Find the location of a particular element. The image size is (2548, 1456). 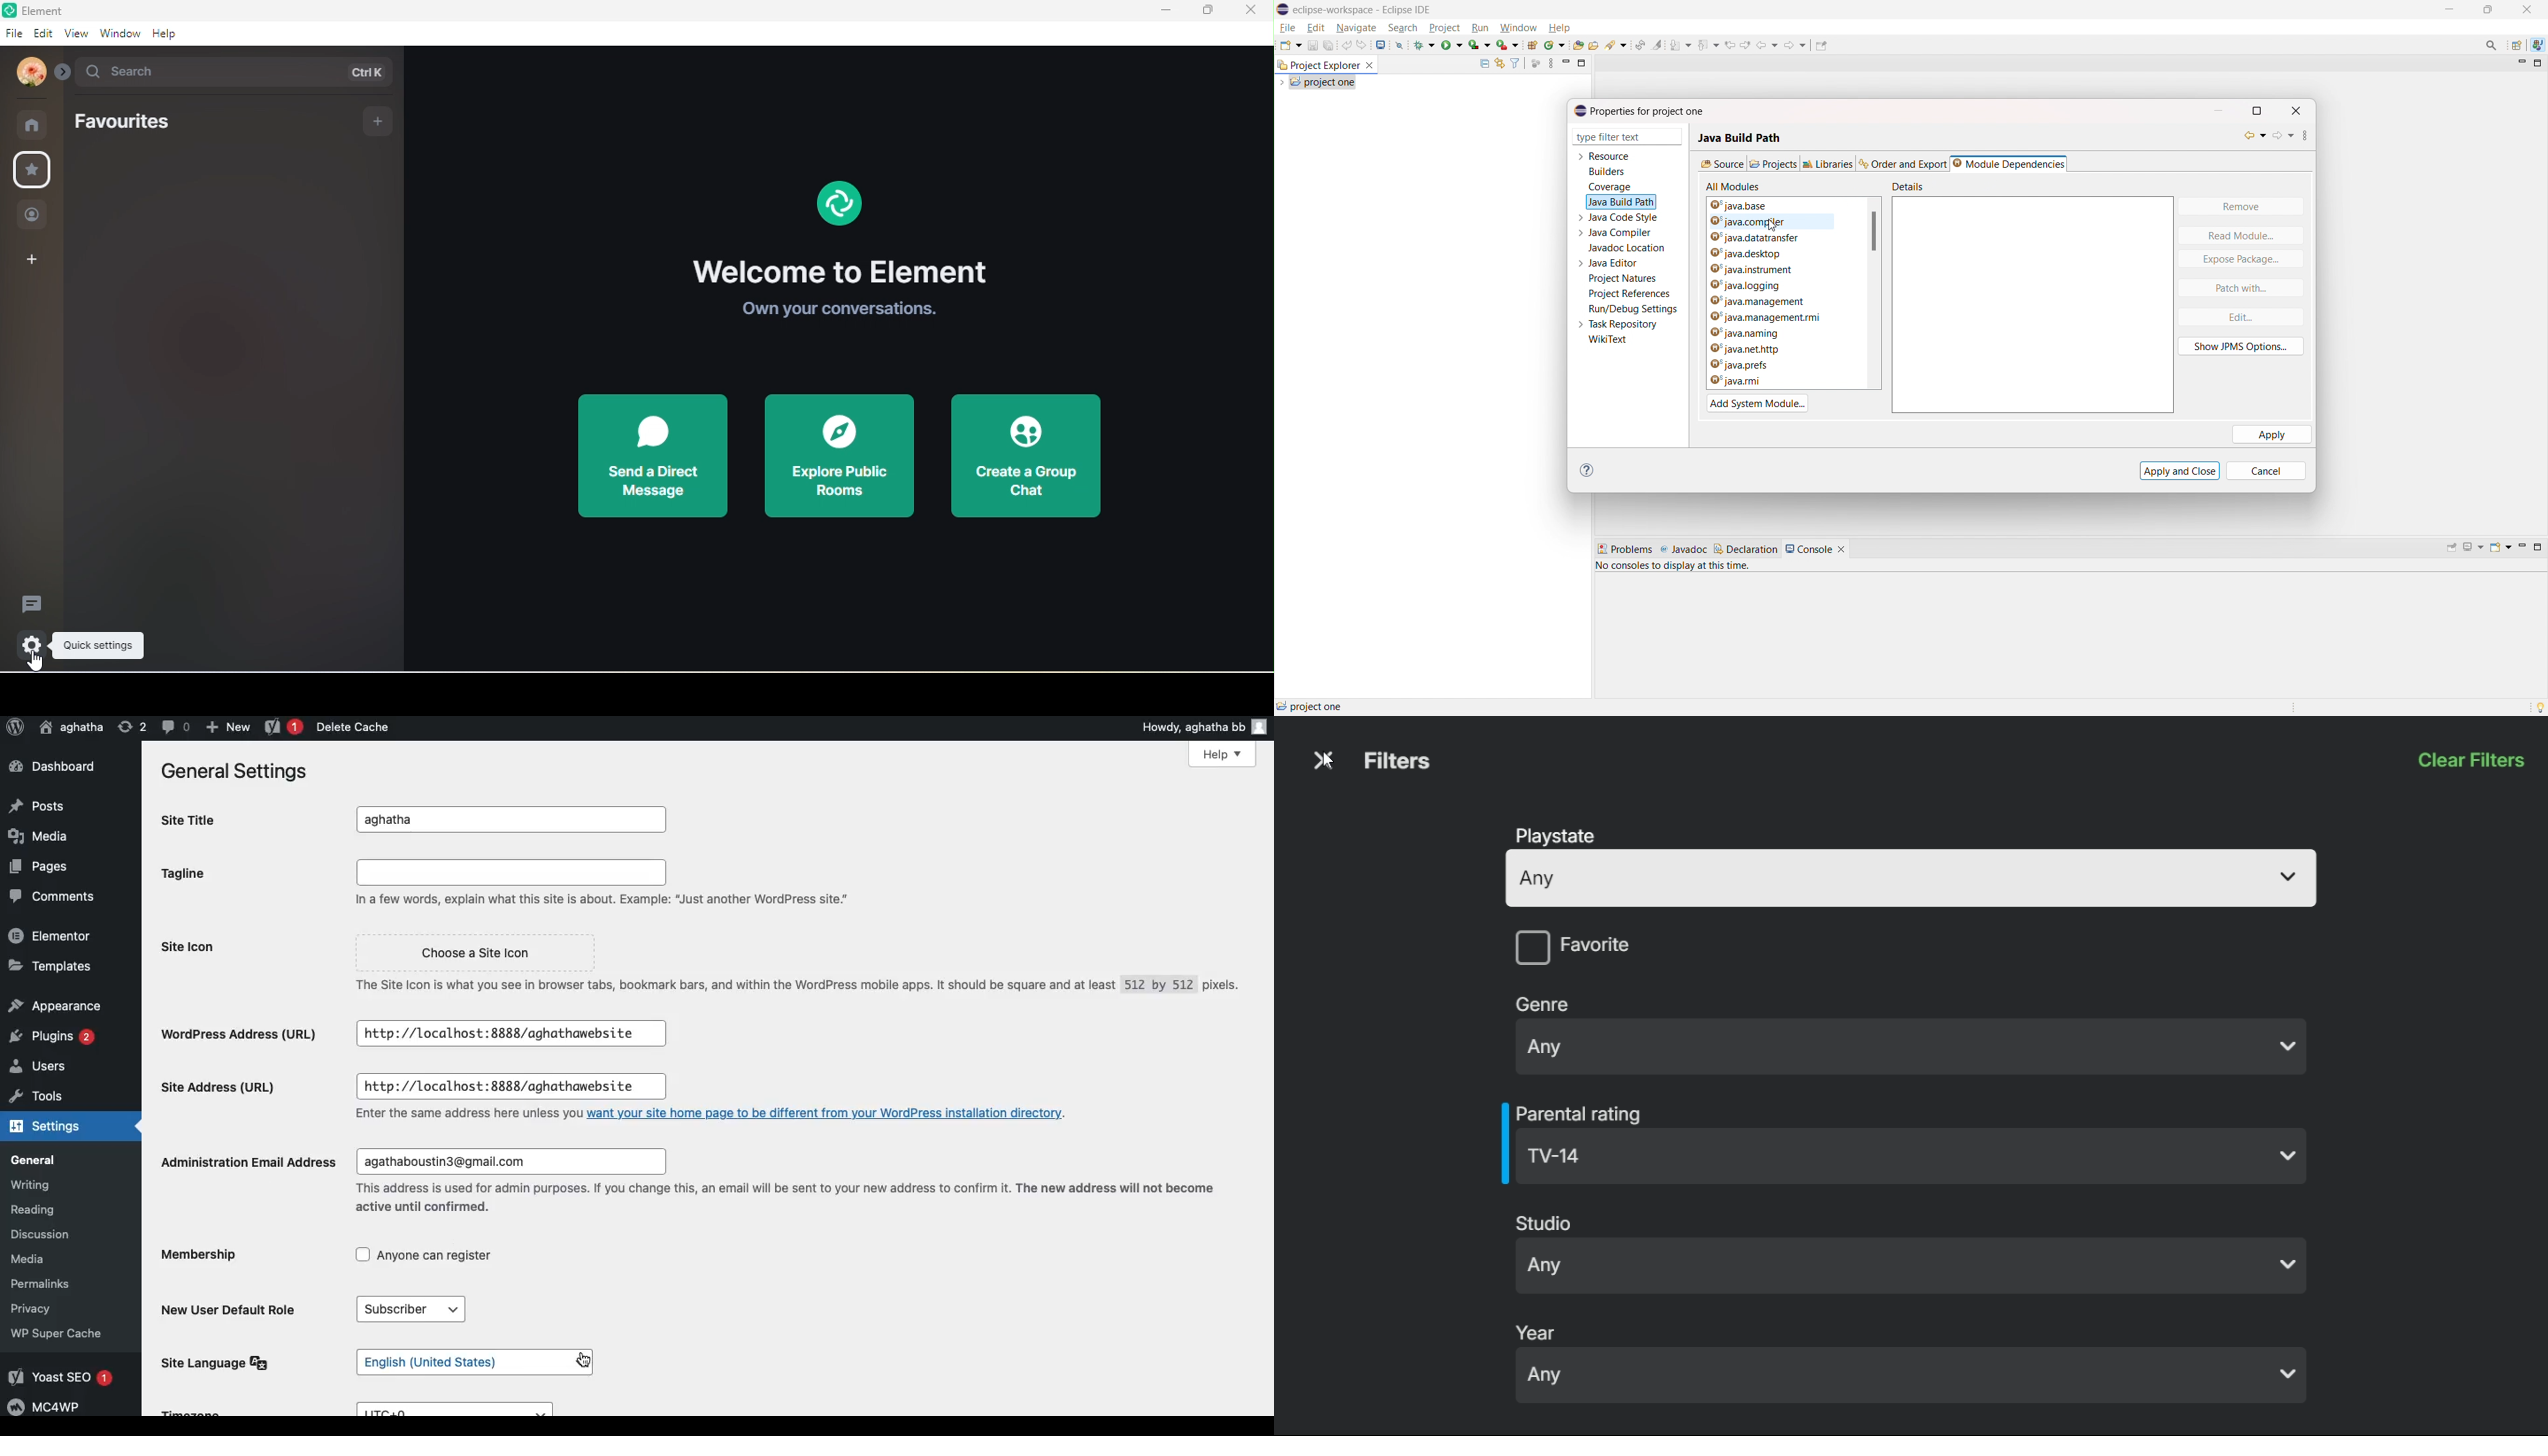

Logo is located at coordinates (15, 728).